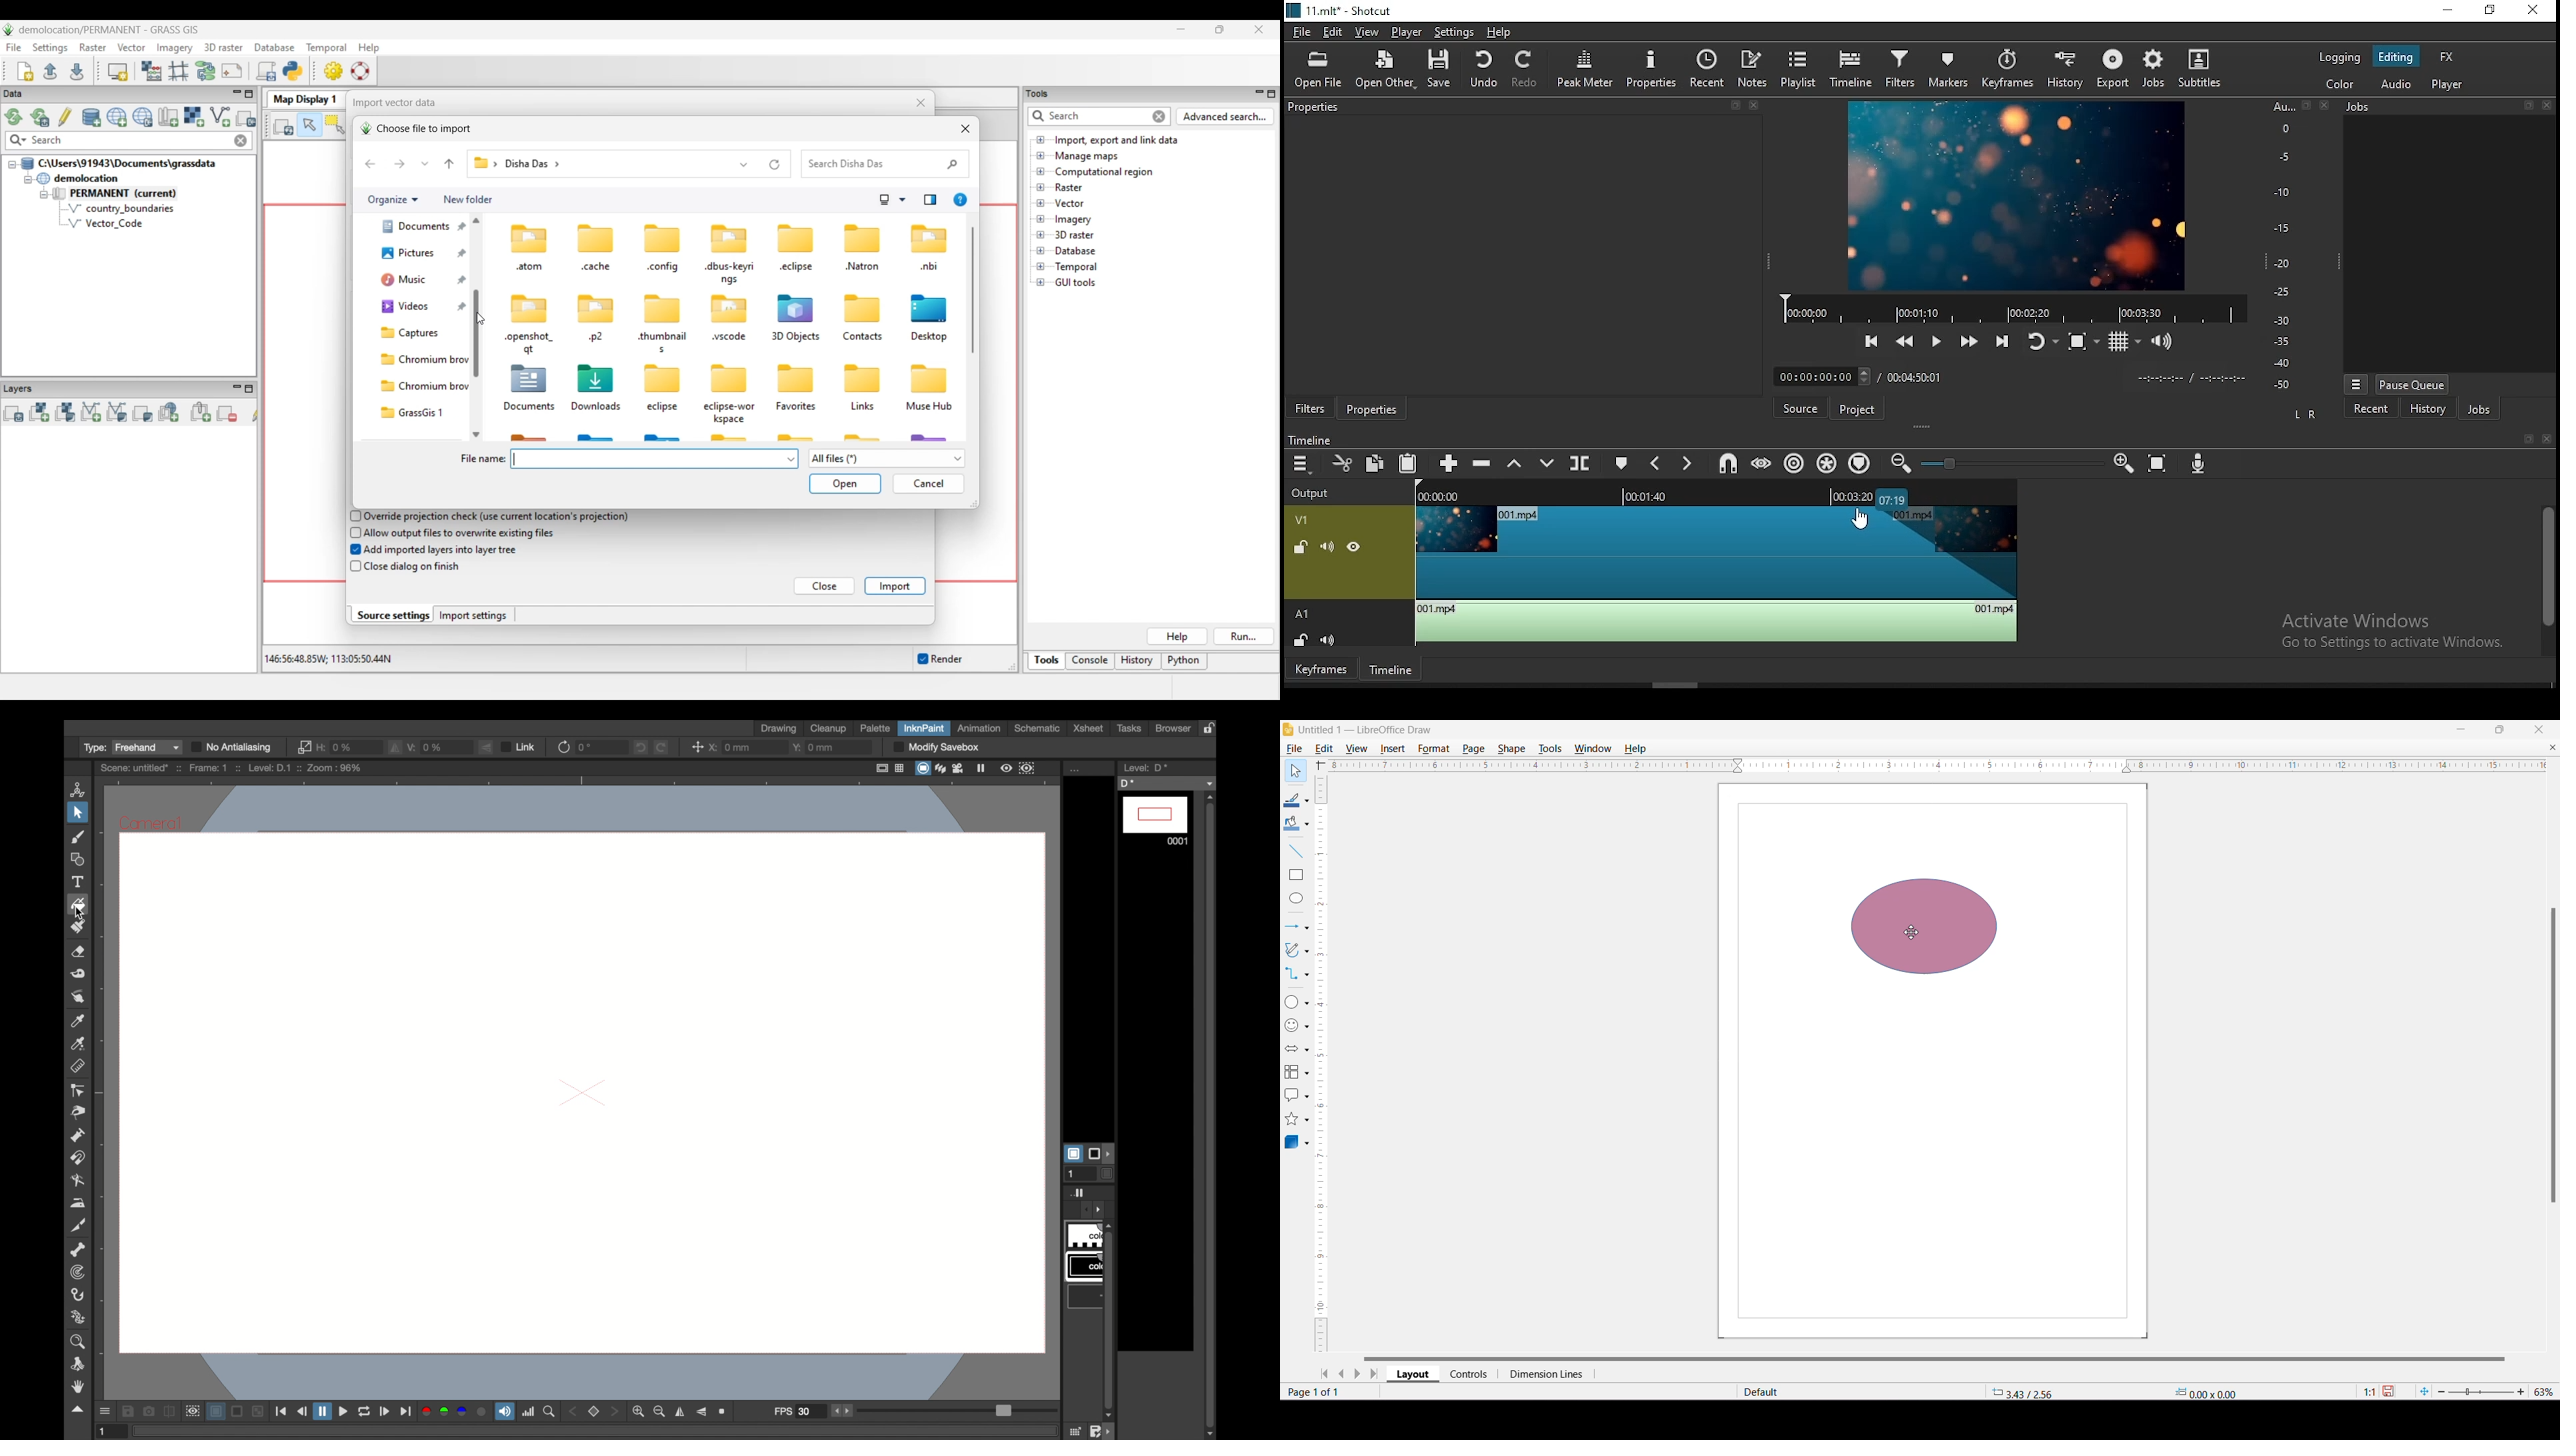 The image size is (2576, 1456). I want to click on Zoom Out, so click(2441, 1393).